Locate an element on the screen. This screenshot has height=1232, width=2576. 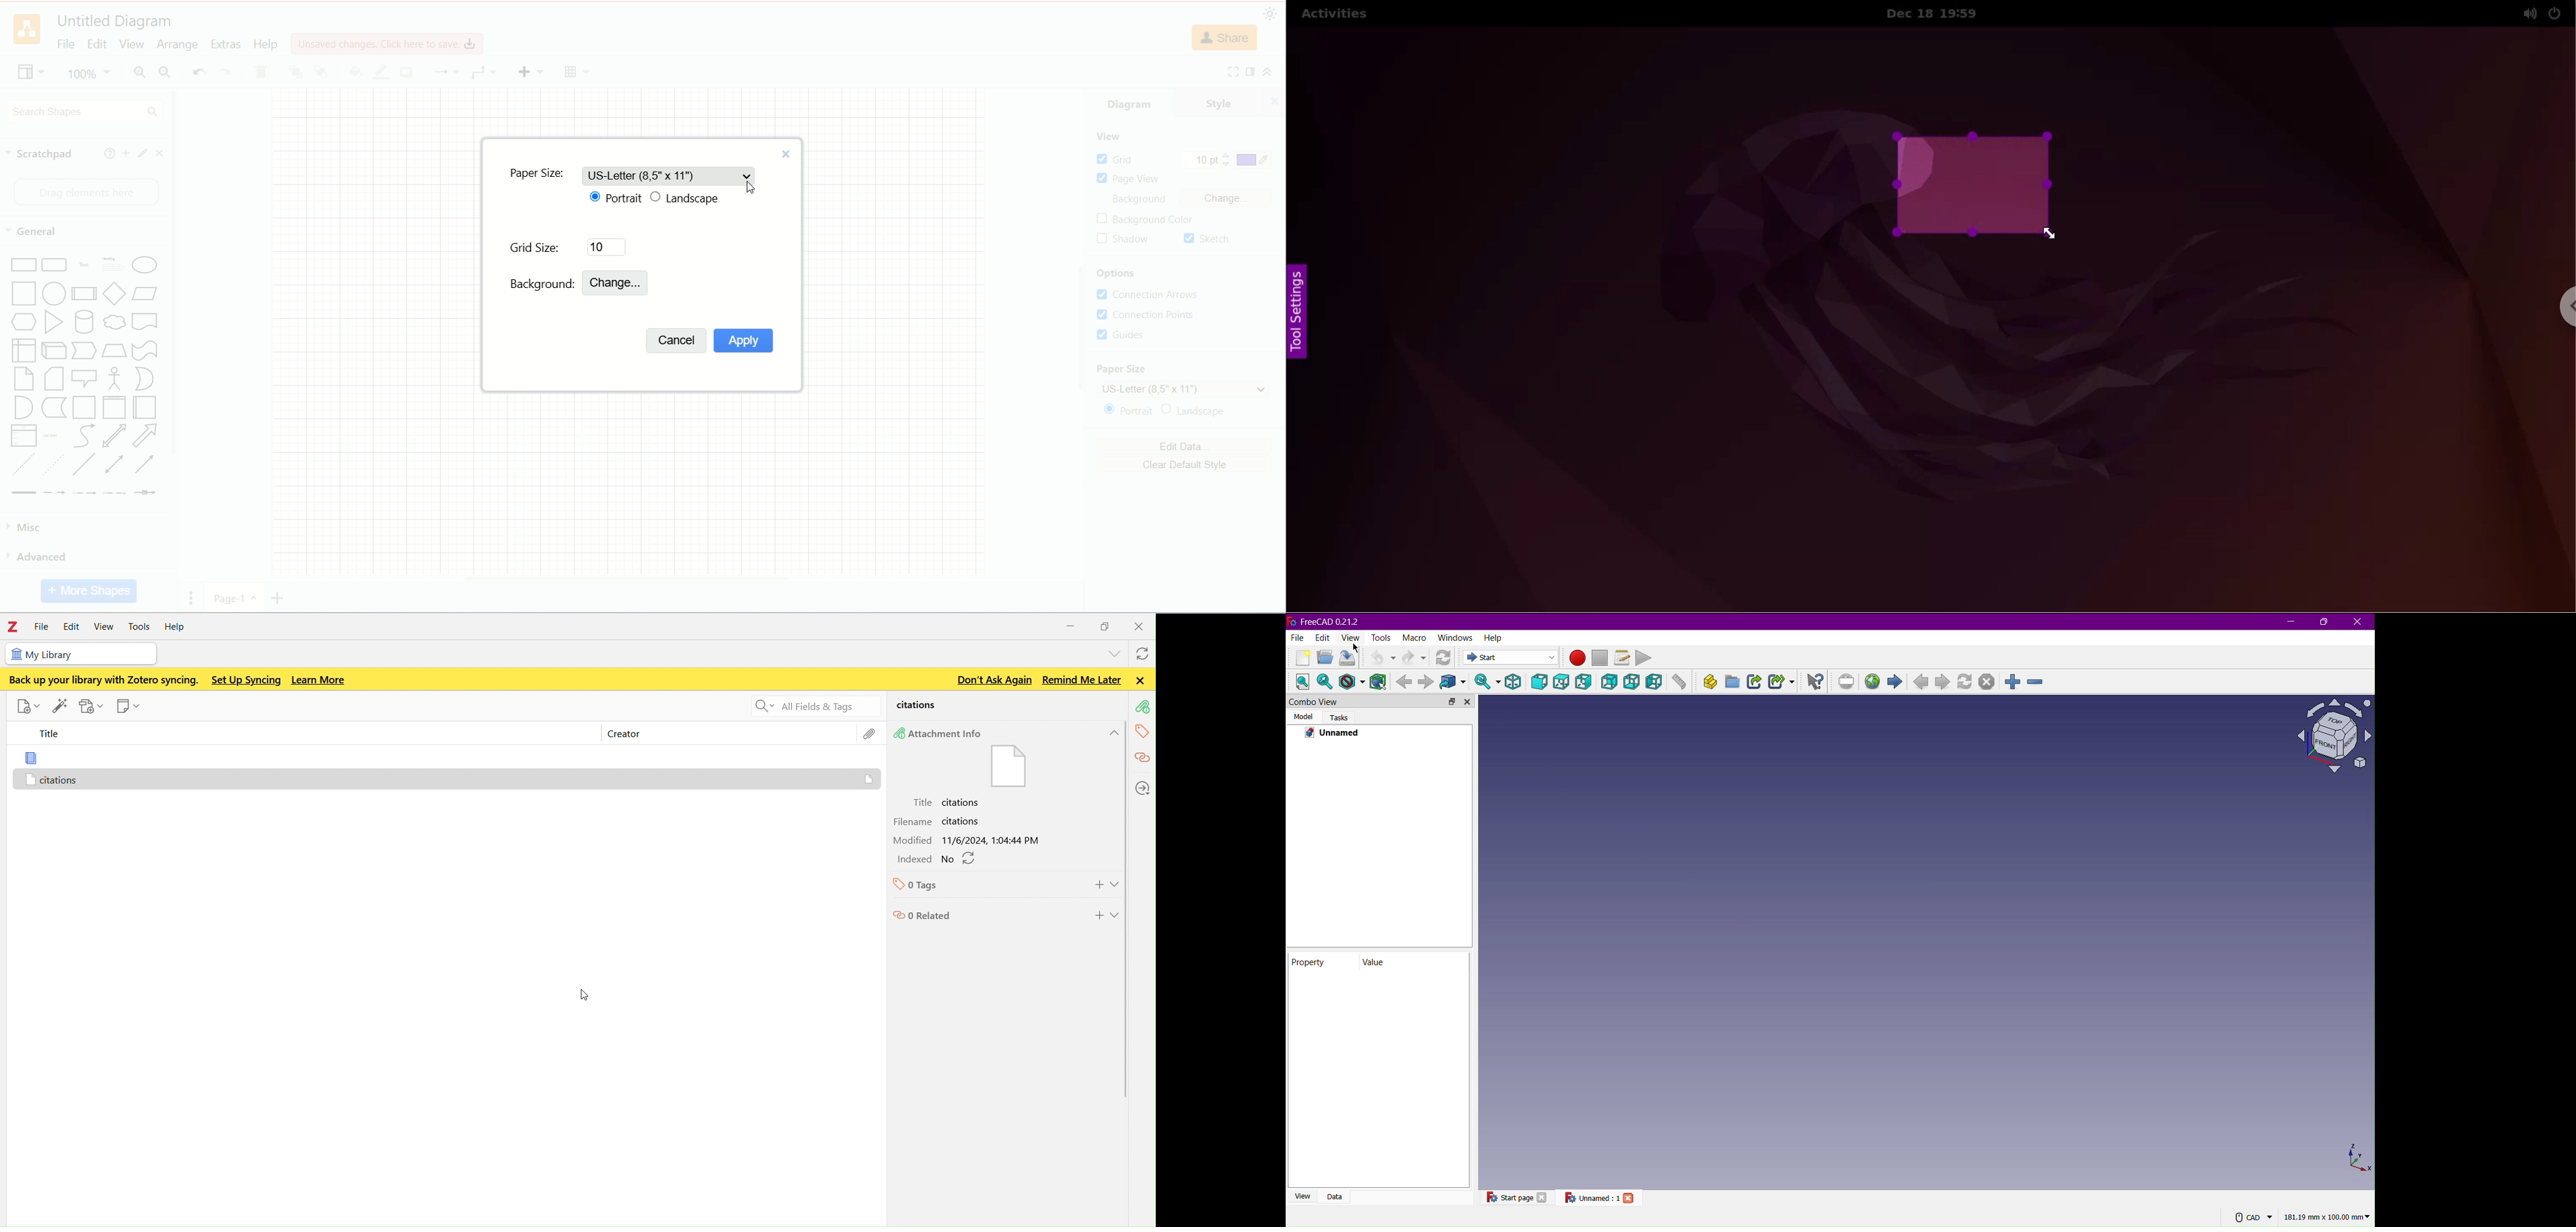
cursor is located at coordinates (1352, 647).